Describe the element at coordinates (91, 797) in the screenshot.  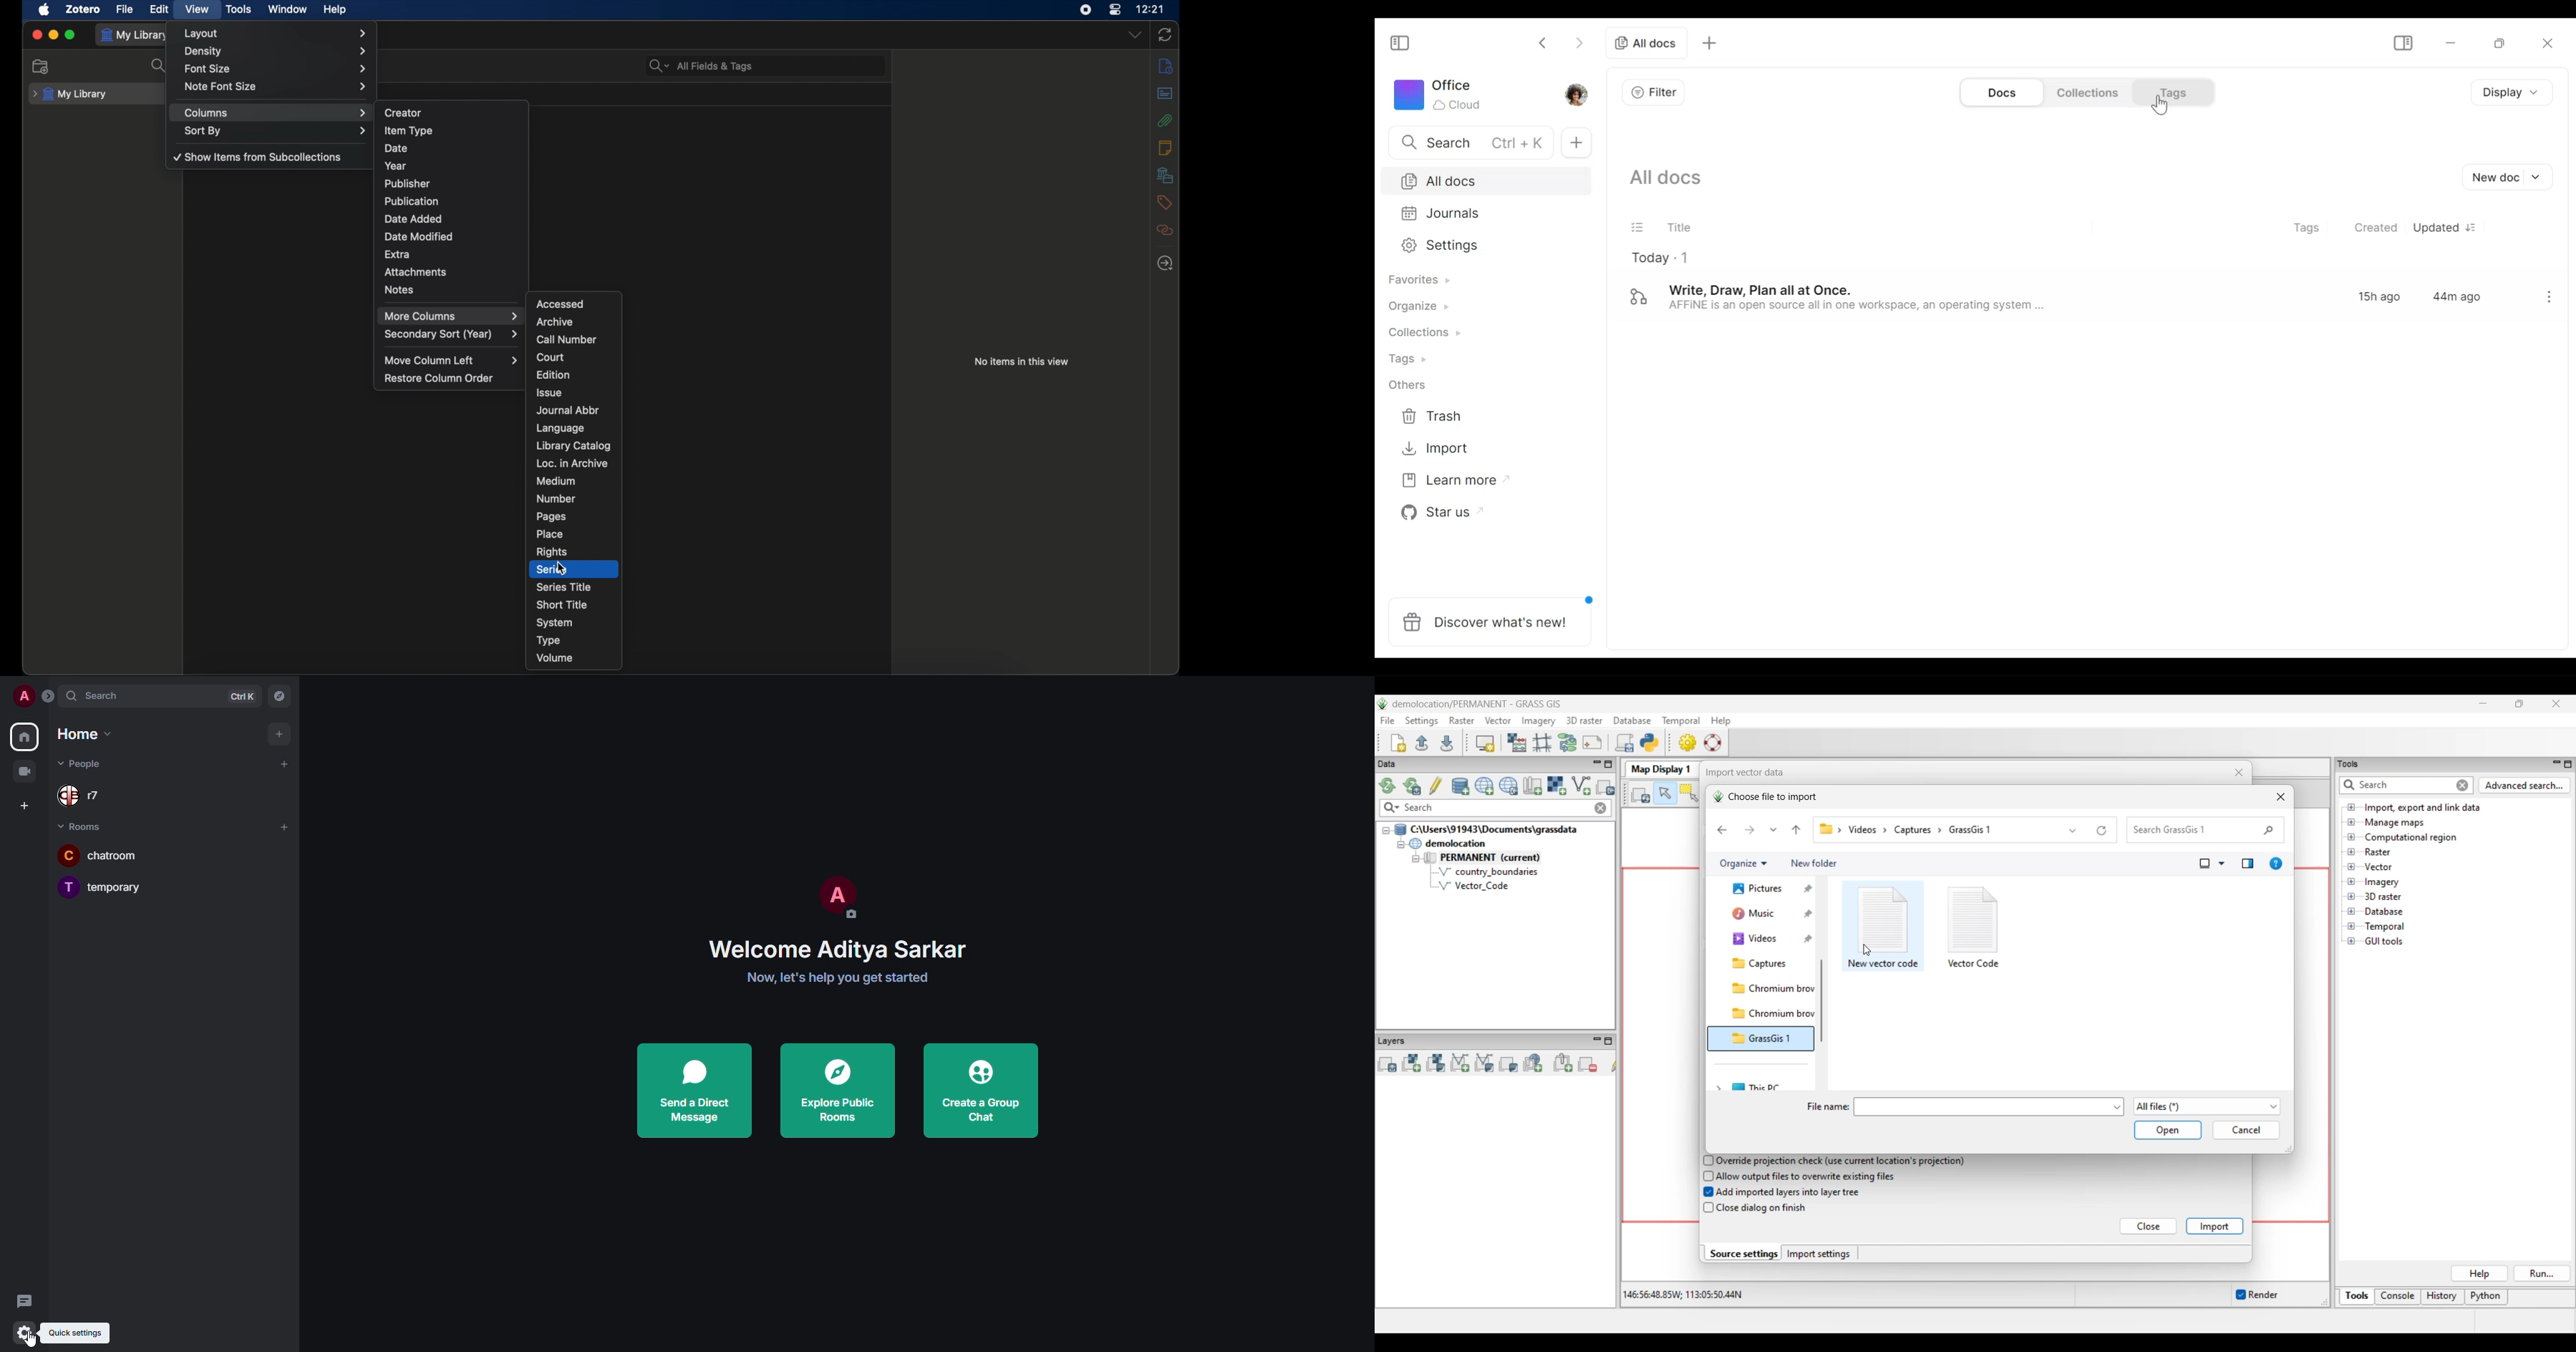
I see `people` at that location.